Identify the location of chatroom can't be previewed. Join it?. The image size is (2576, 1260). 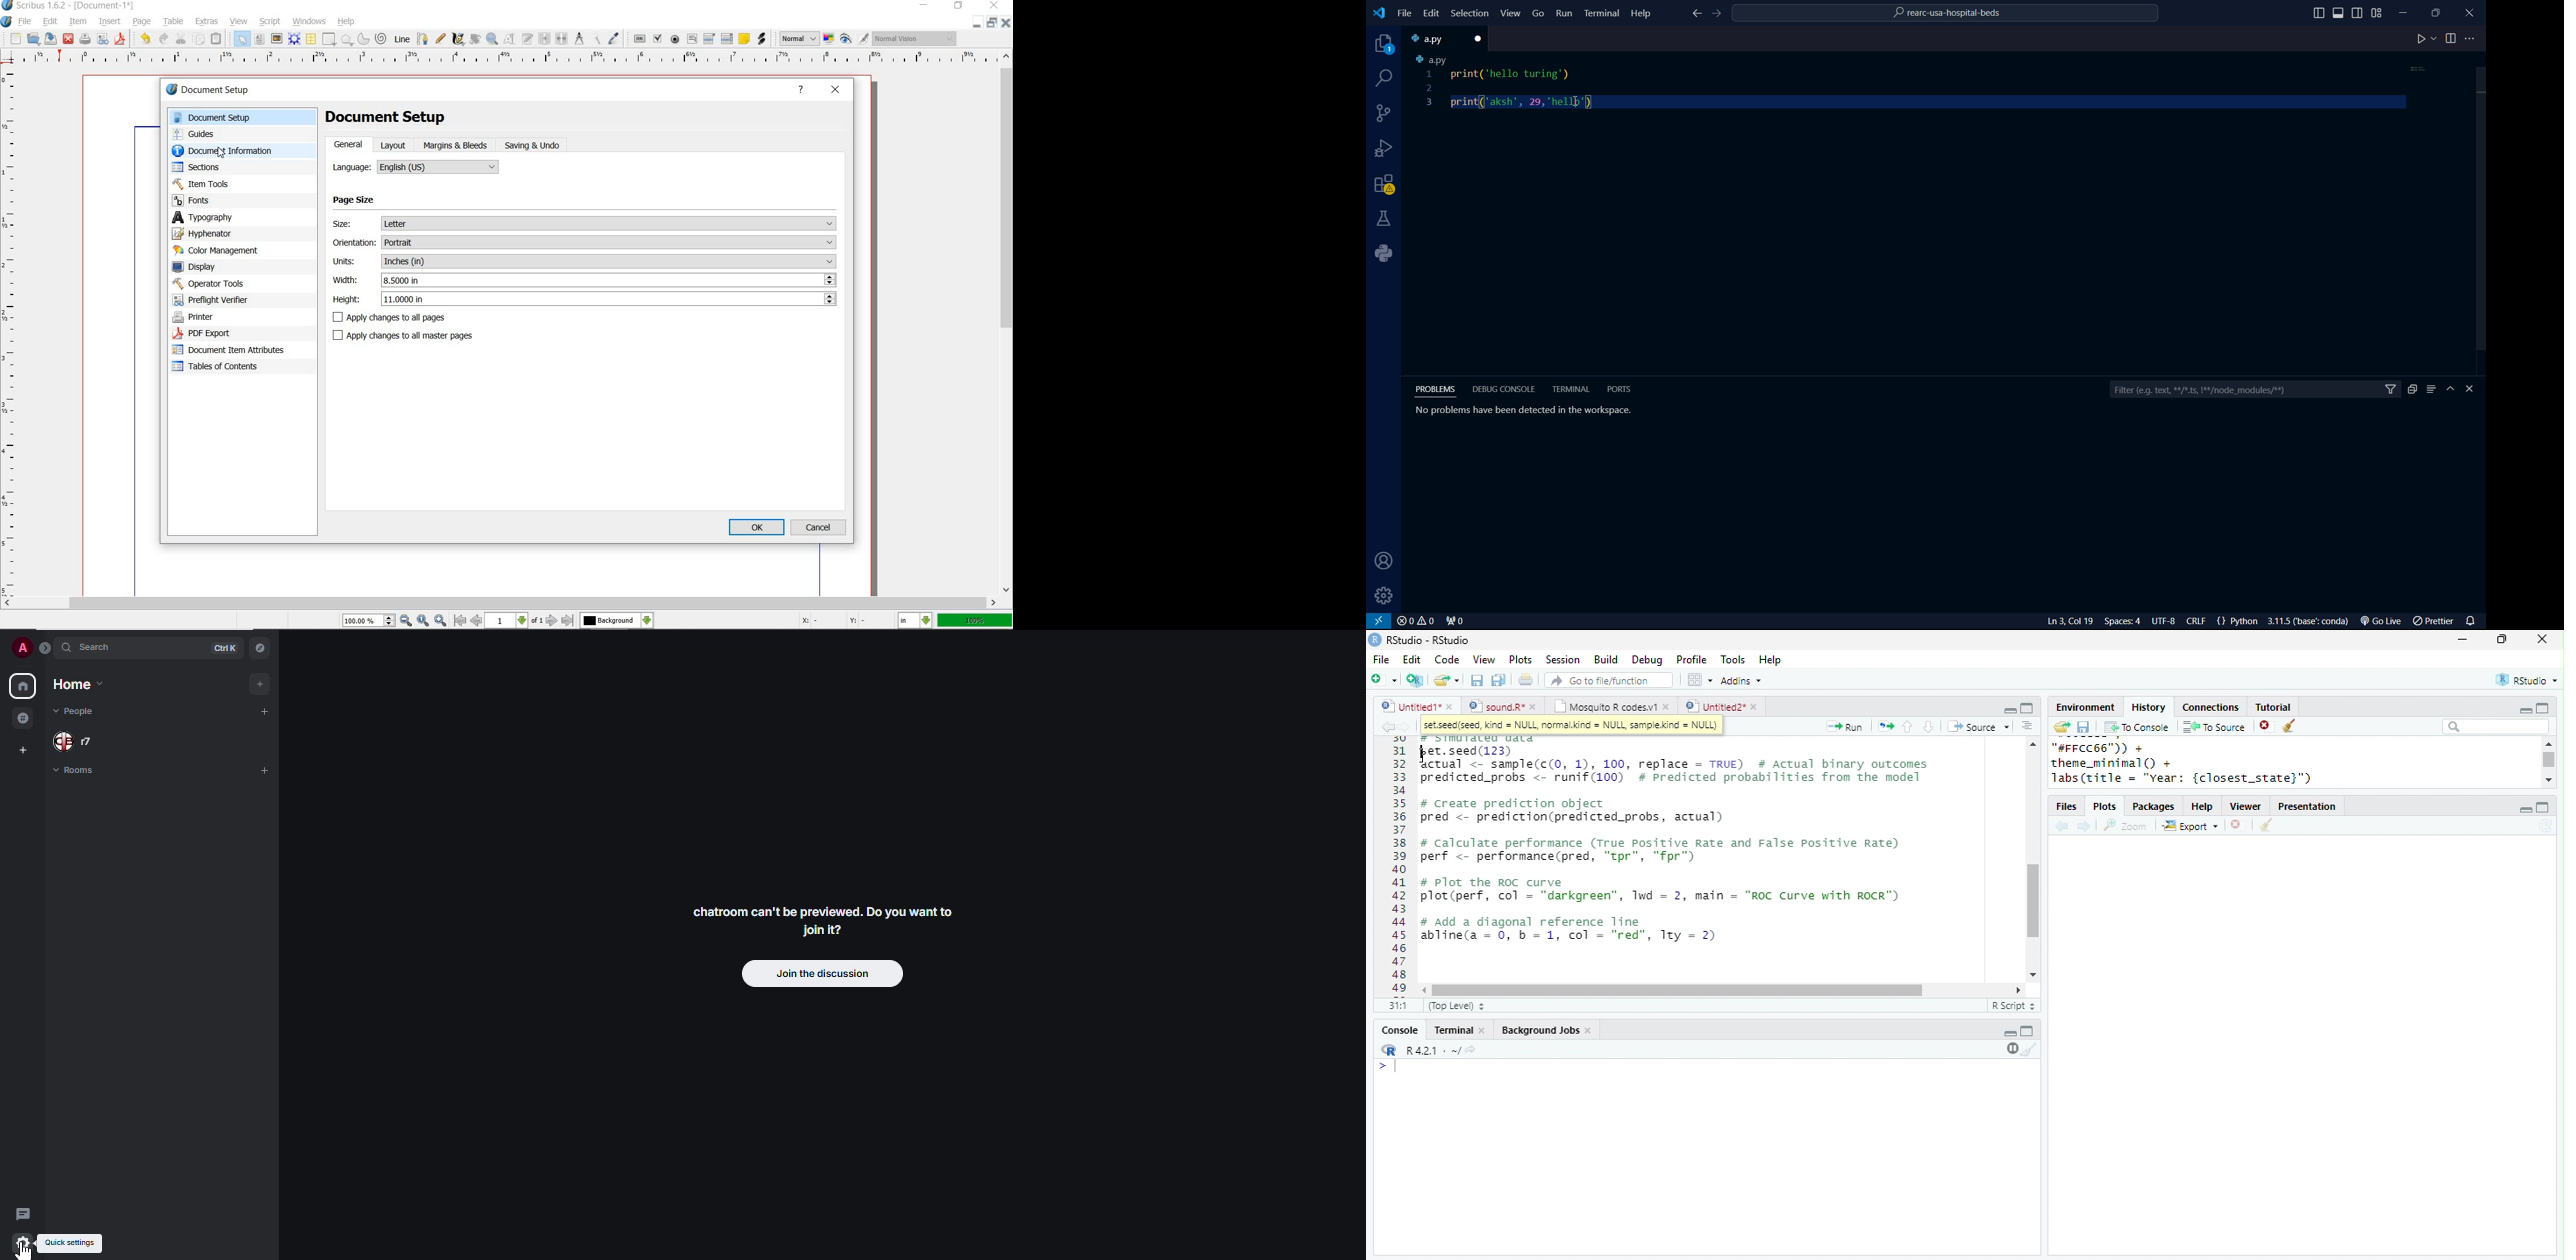
(826, 919).